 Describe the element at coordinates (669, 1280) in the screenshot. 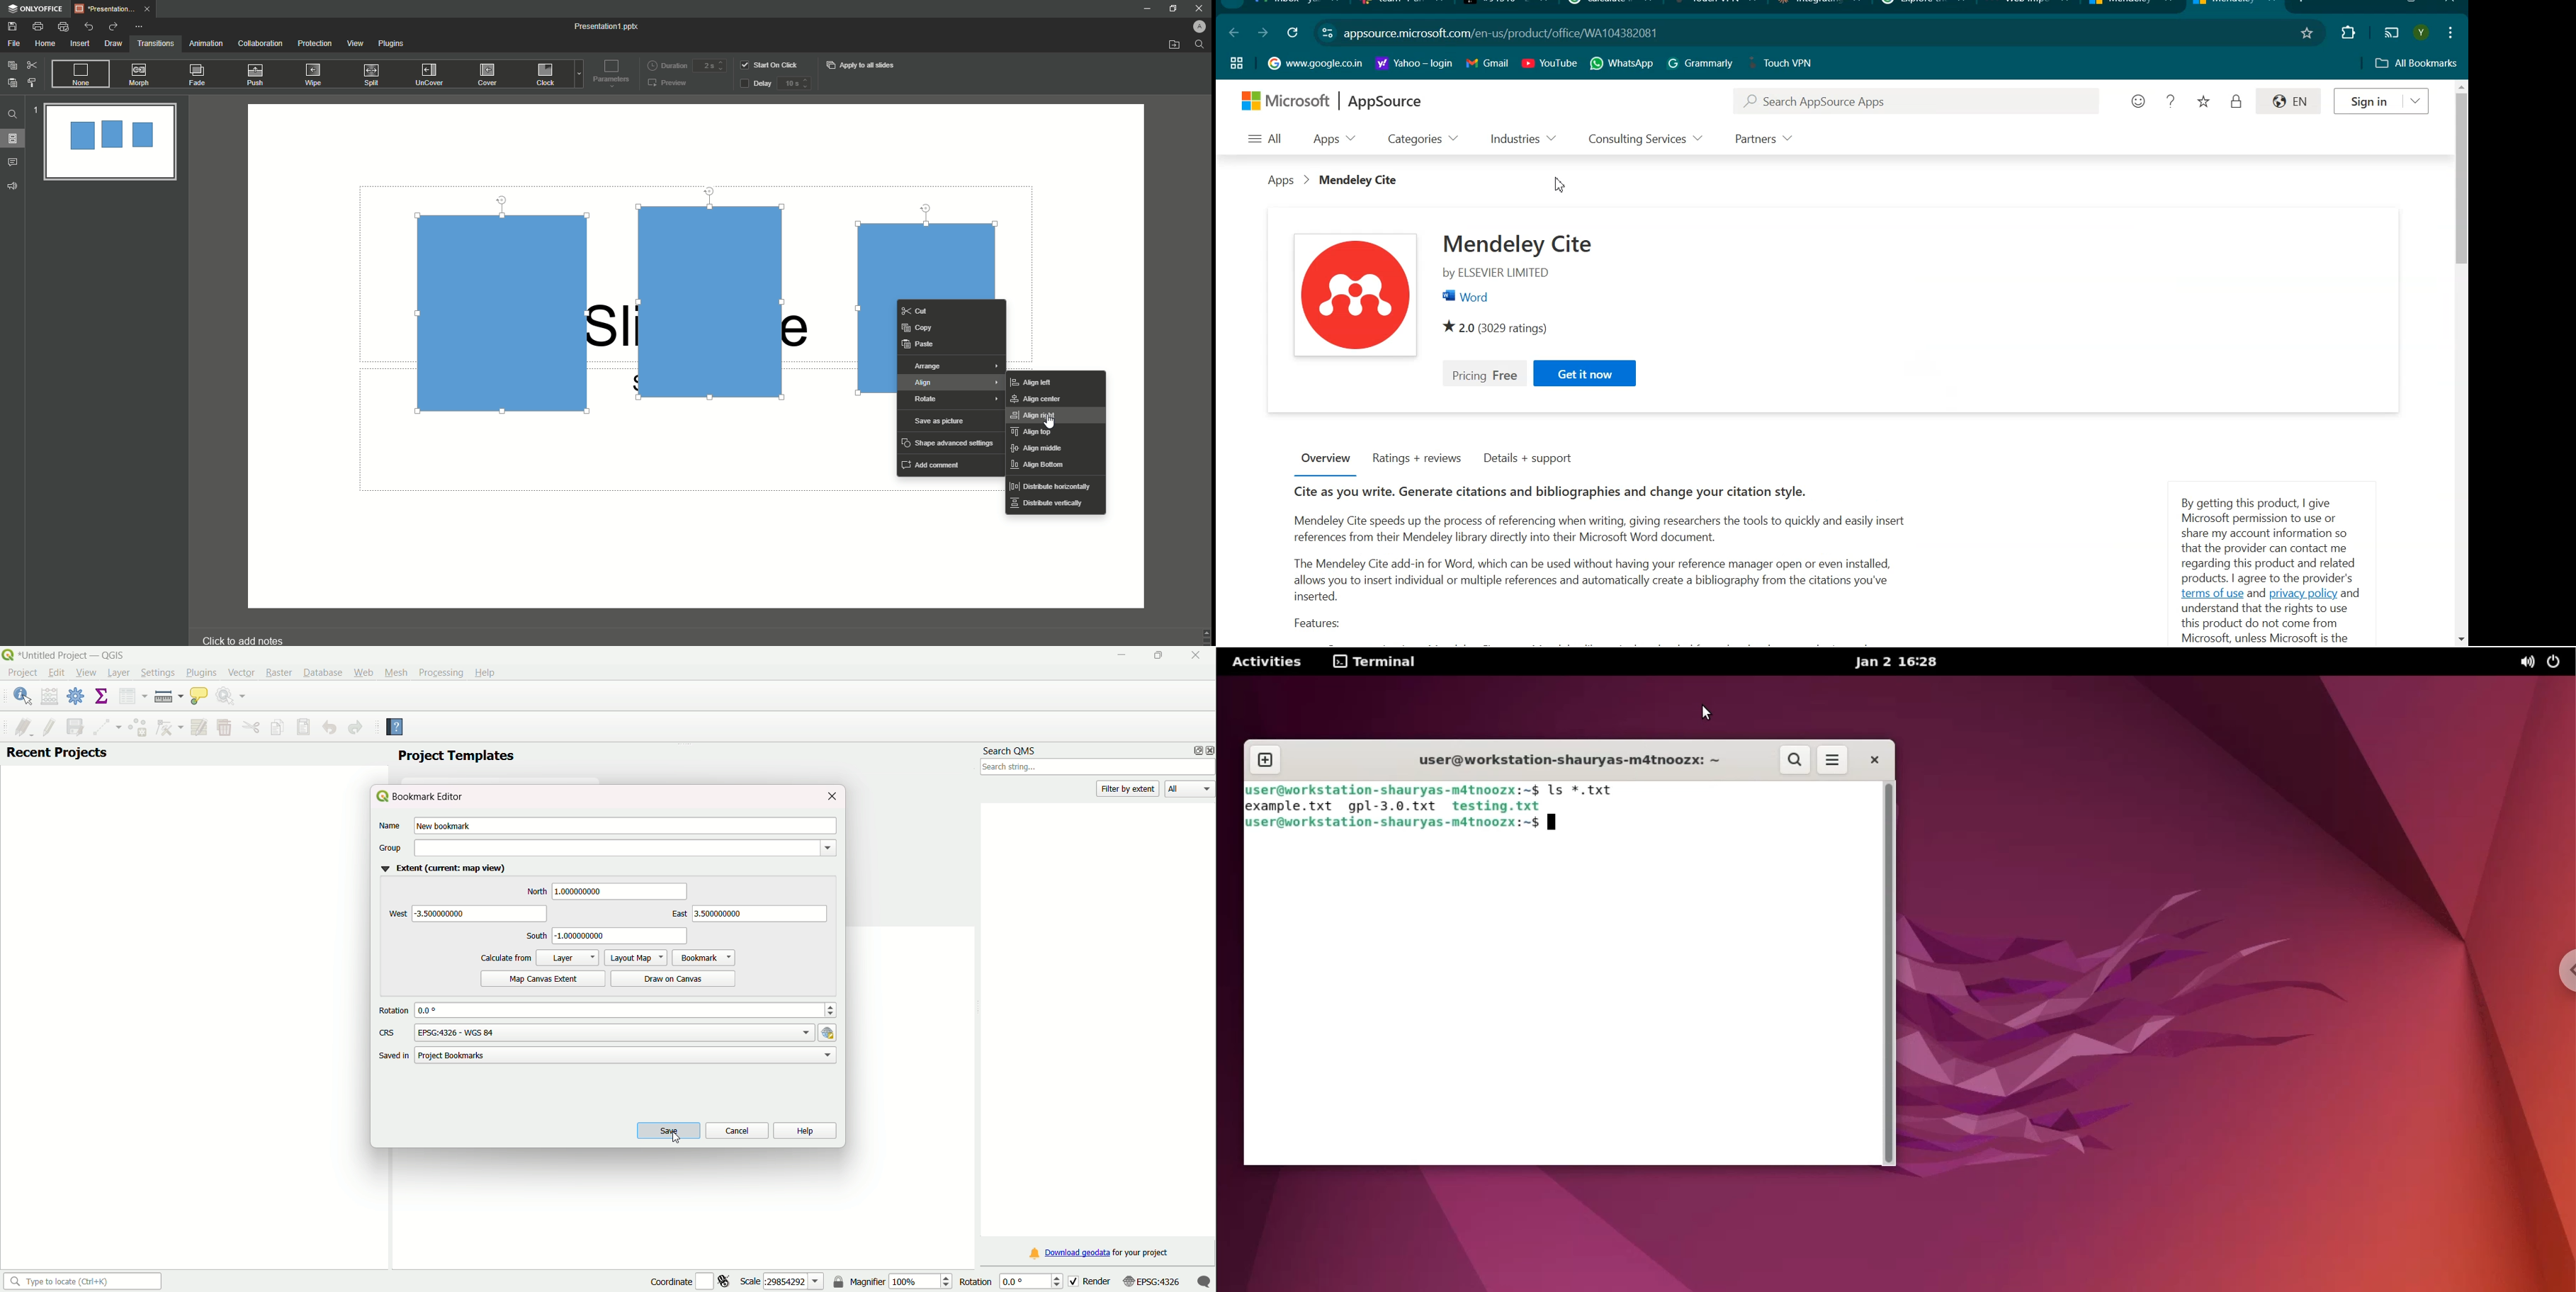

I see `coordinate` at that location.